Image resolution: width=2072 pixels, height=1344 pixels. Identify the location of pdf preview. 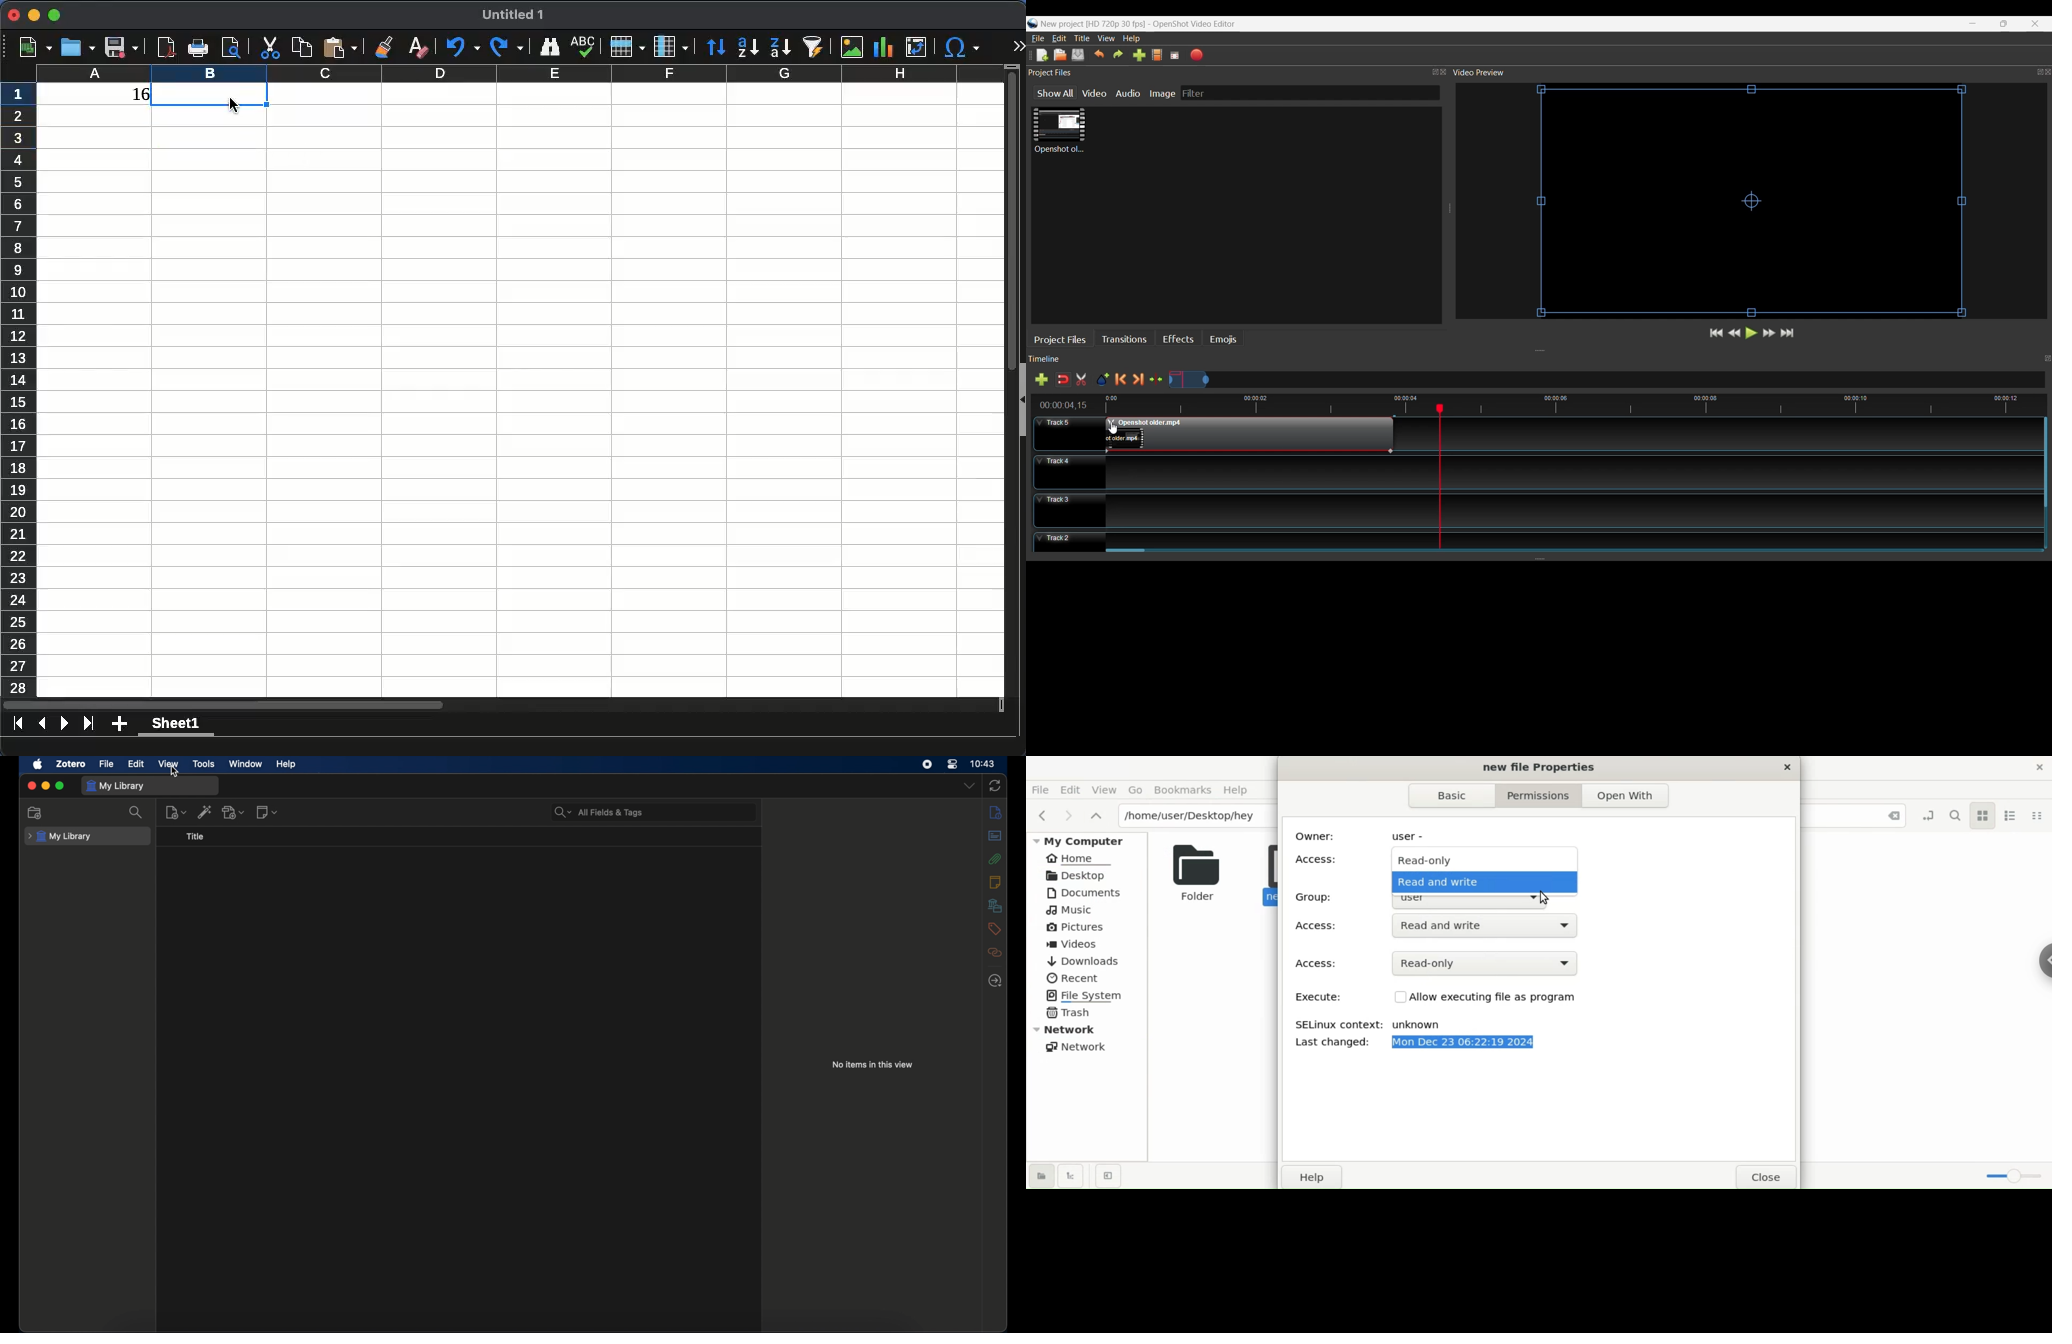
(167, 47).